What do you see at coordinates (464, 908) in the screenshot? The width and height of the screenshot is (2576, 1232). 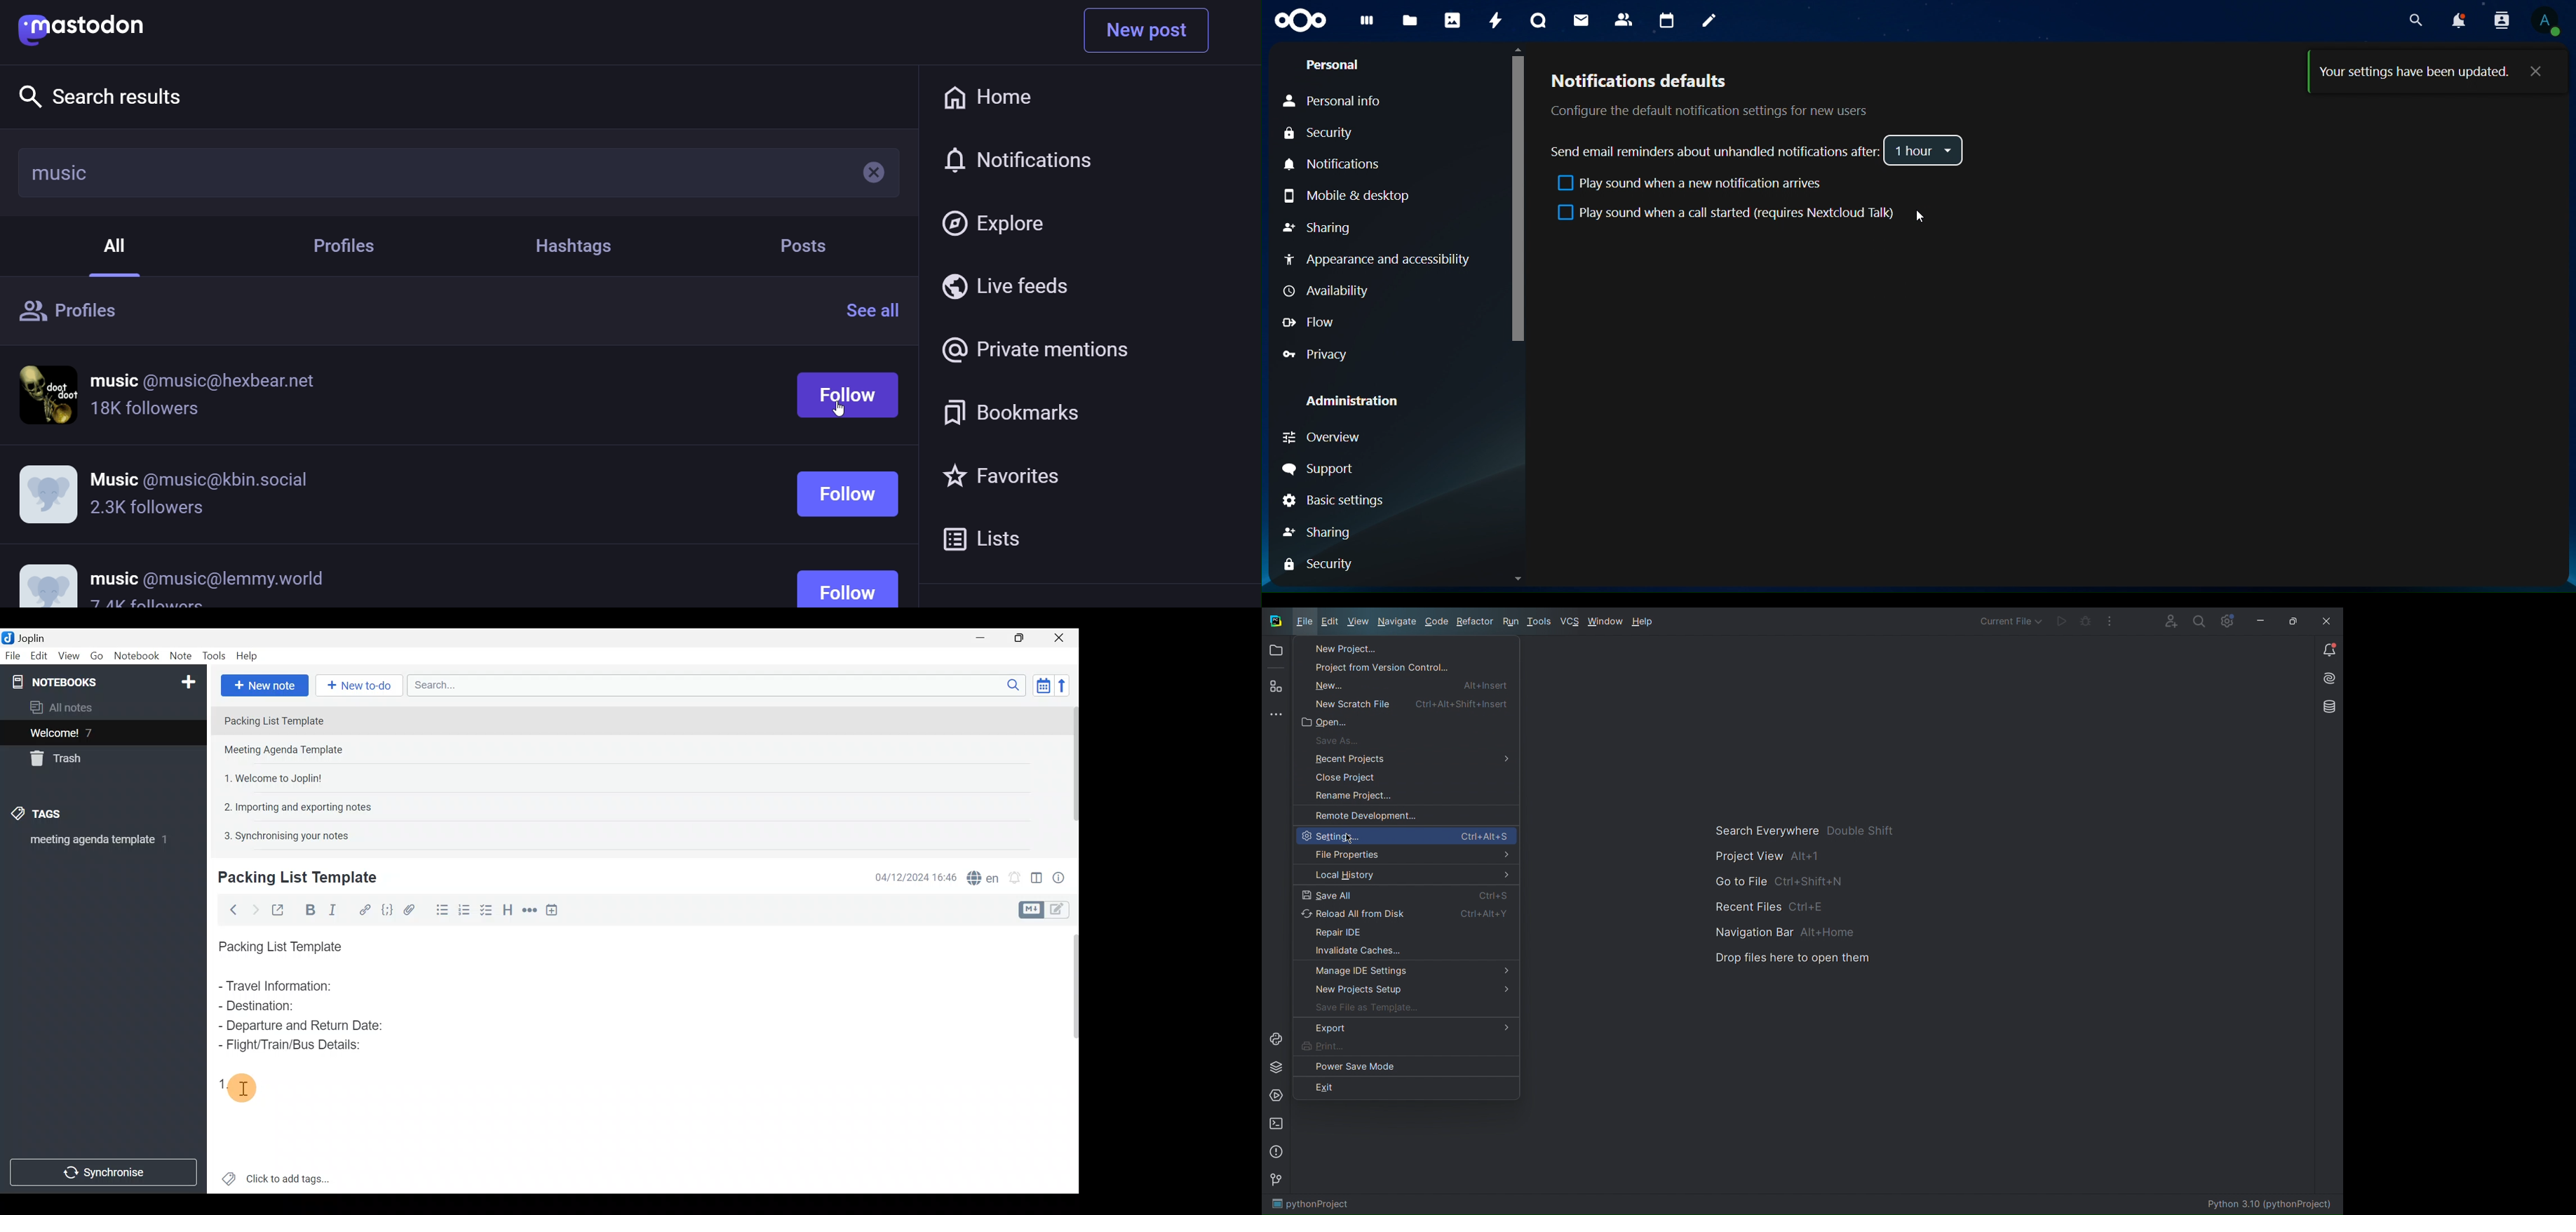 I see `Checkbox` at bounding box center [464, 908].